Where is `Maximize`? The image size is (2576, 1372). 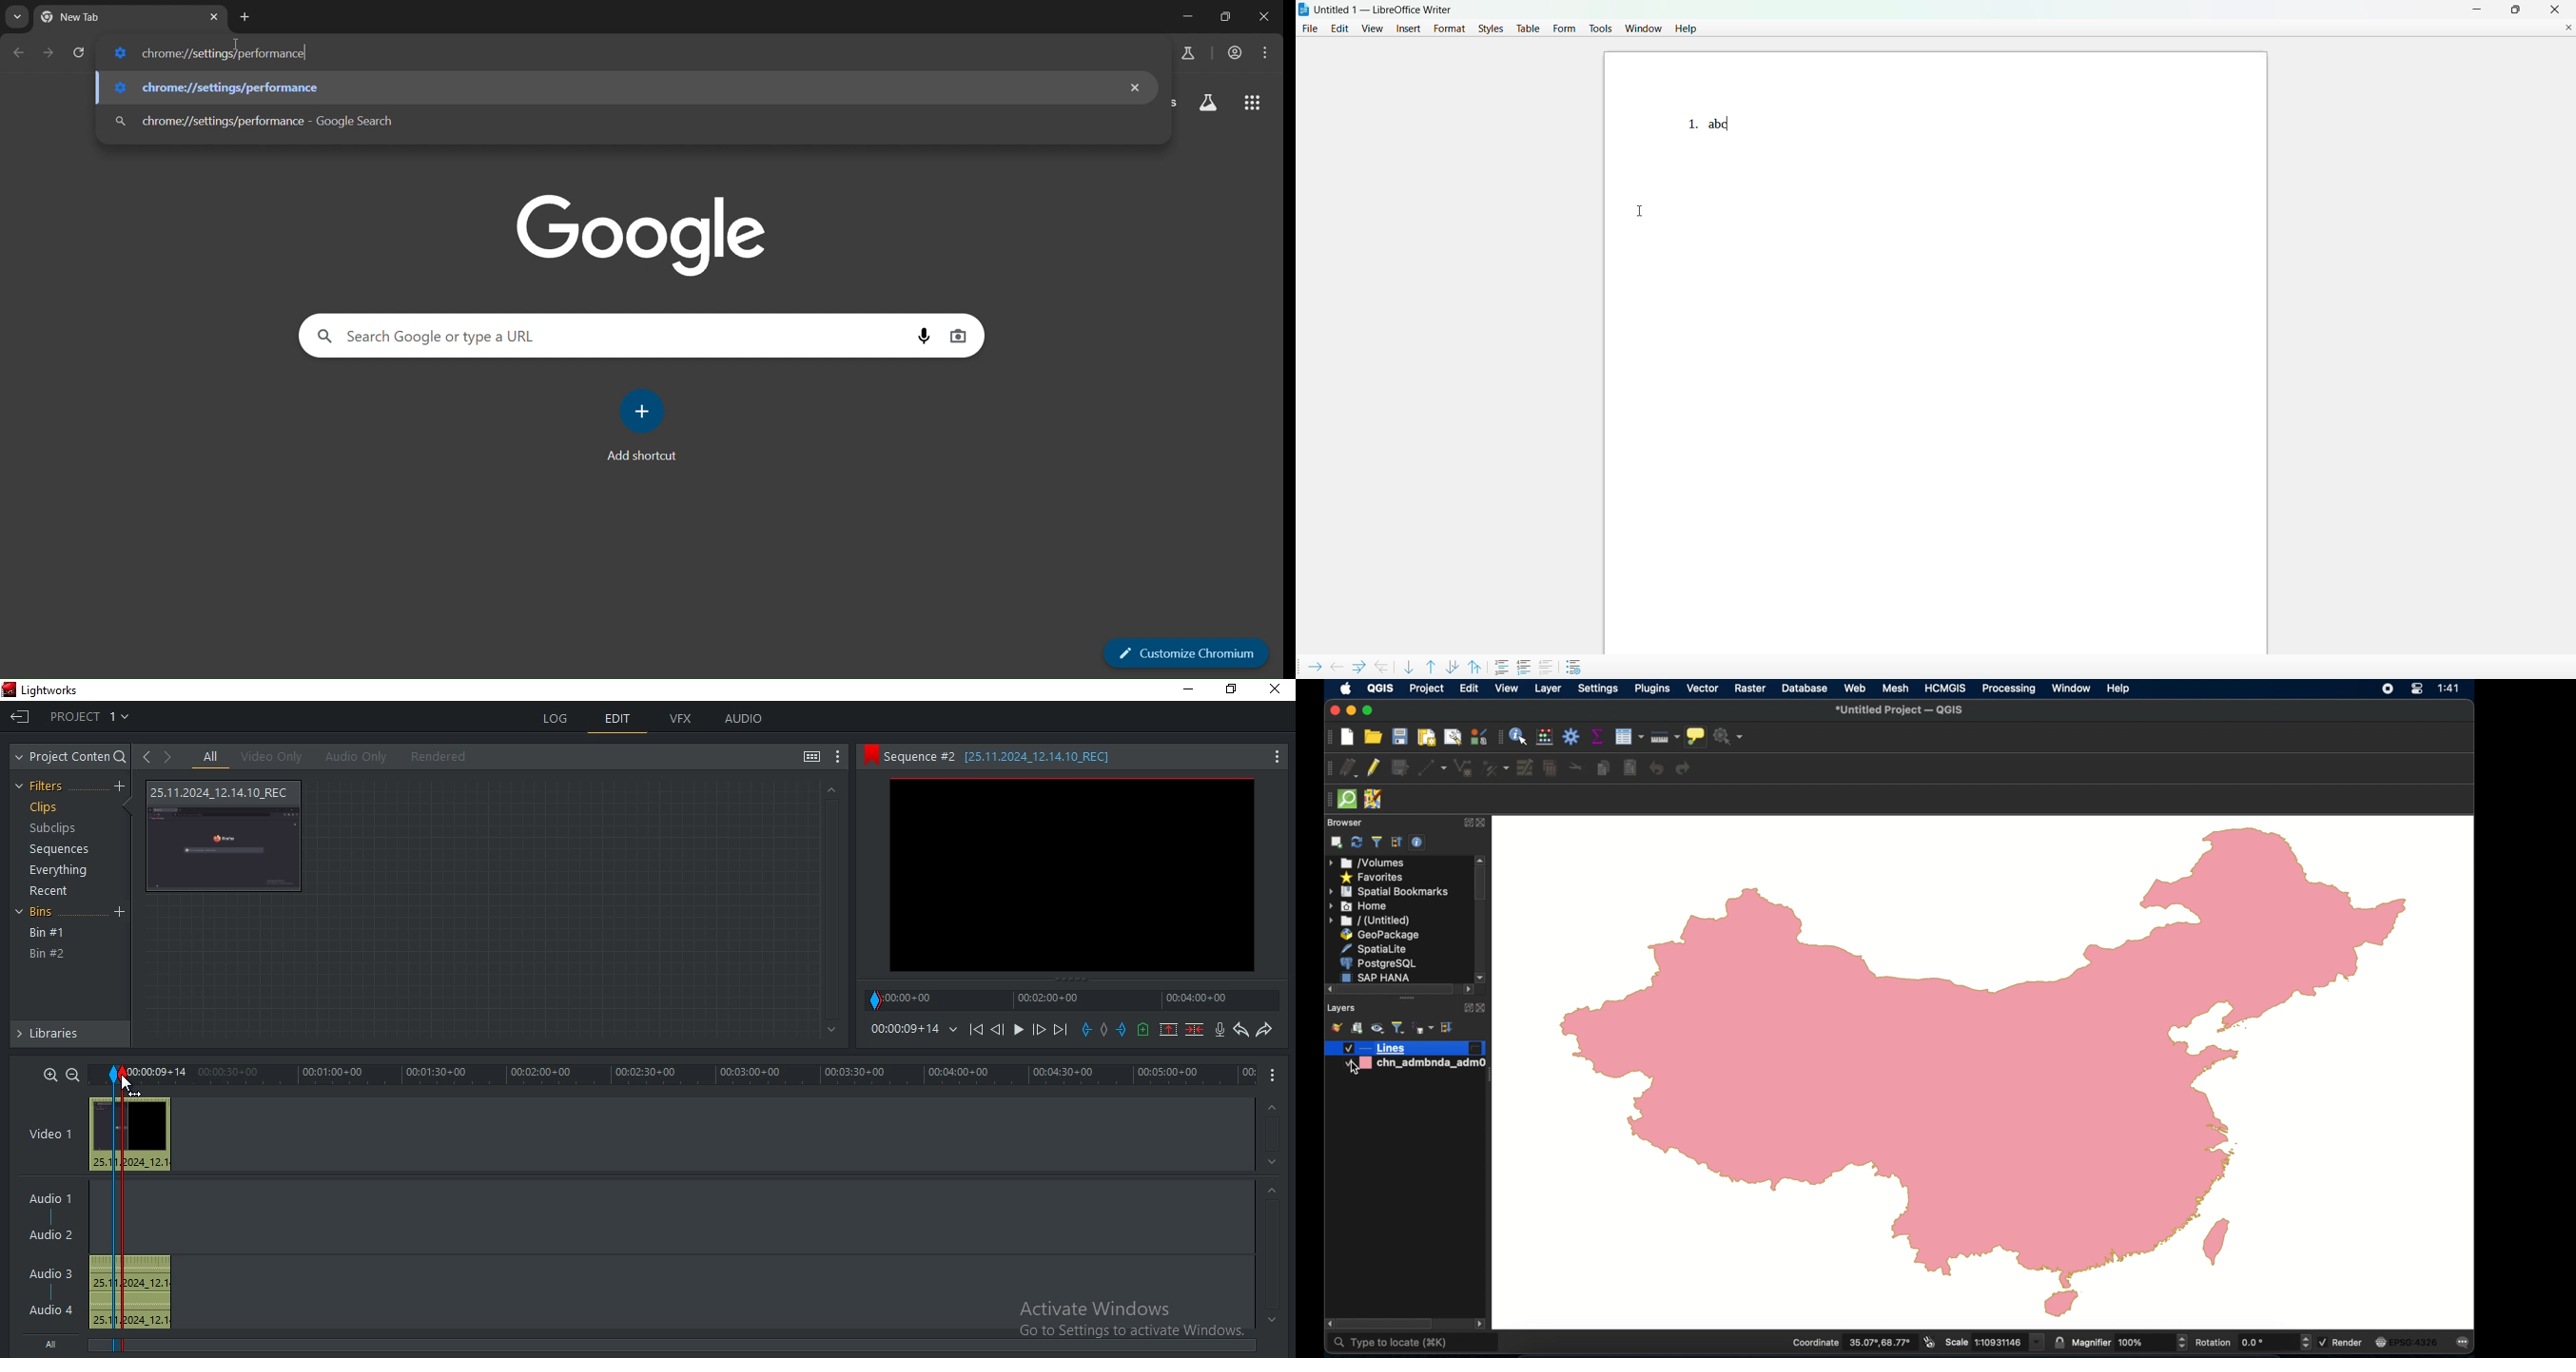
Maximize is located at coordinates (1236, 692).